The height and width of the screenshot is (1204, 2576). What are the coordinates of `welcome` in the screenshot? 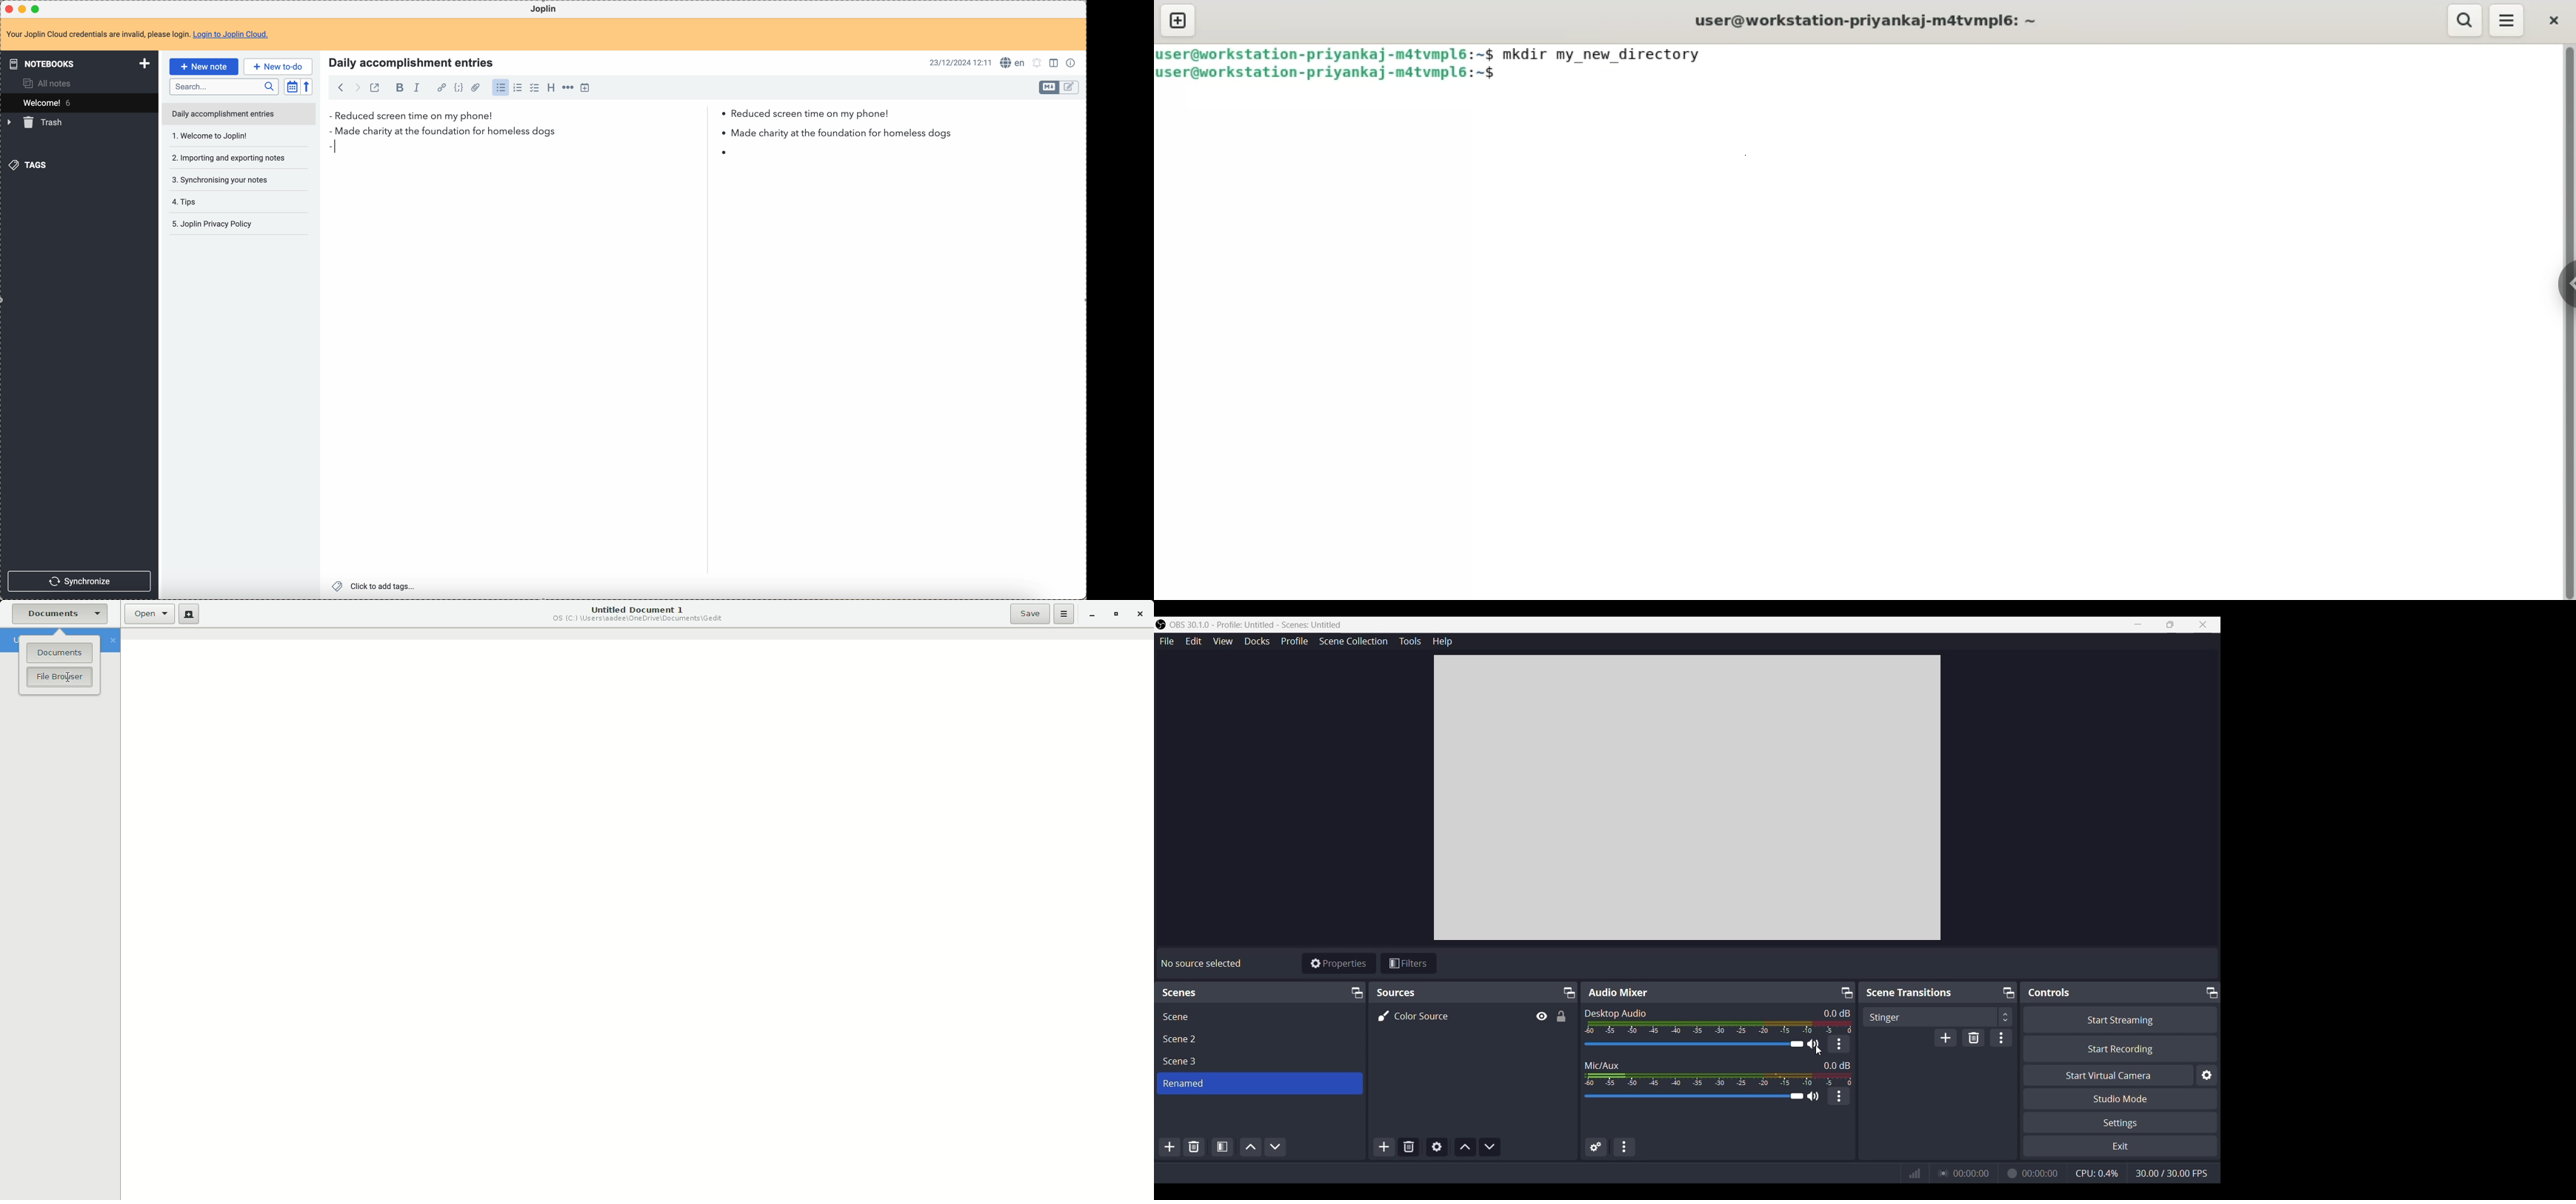 It's located at (78, 103).